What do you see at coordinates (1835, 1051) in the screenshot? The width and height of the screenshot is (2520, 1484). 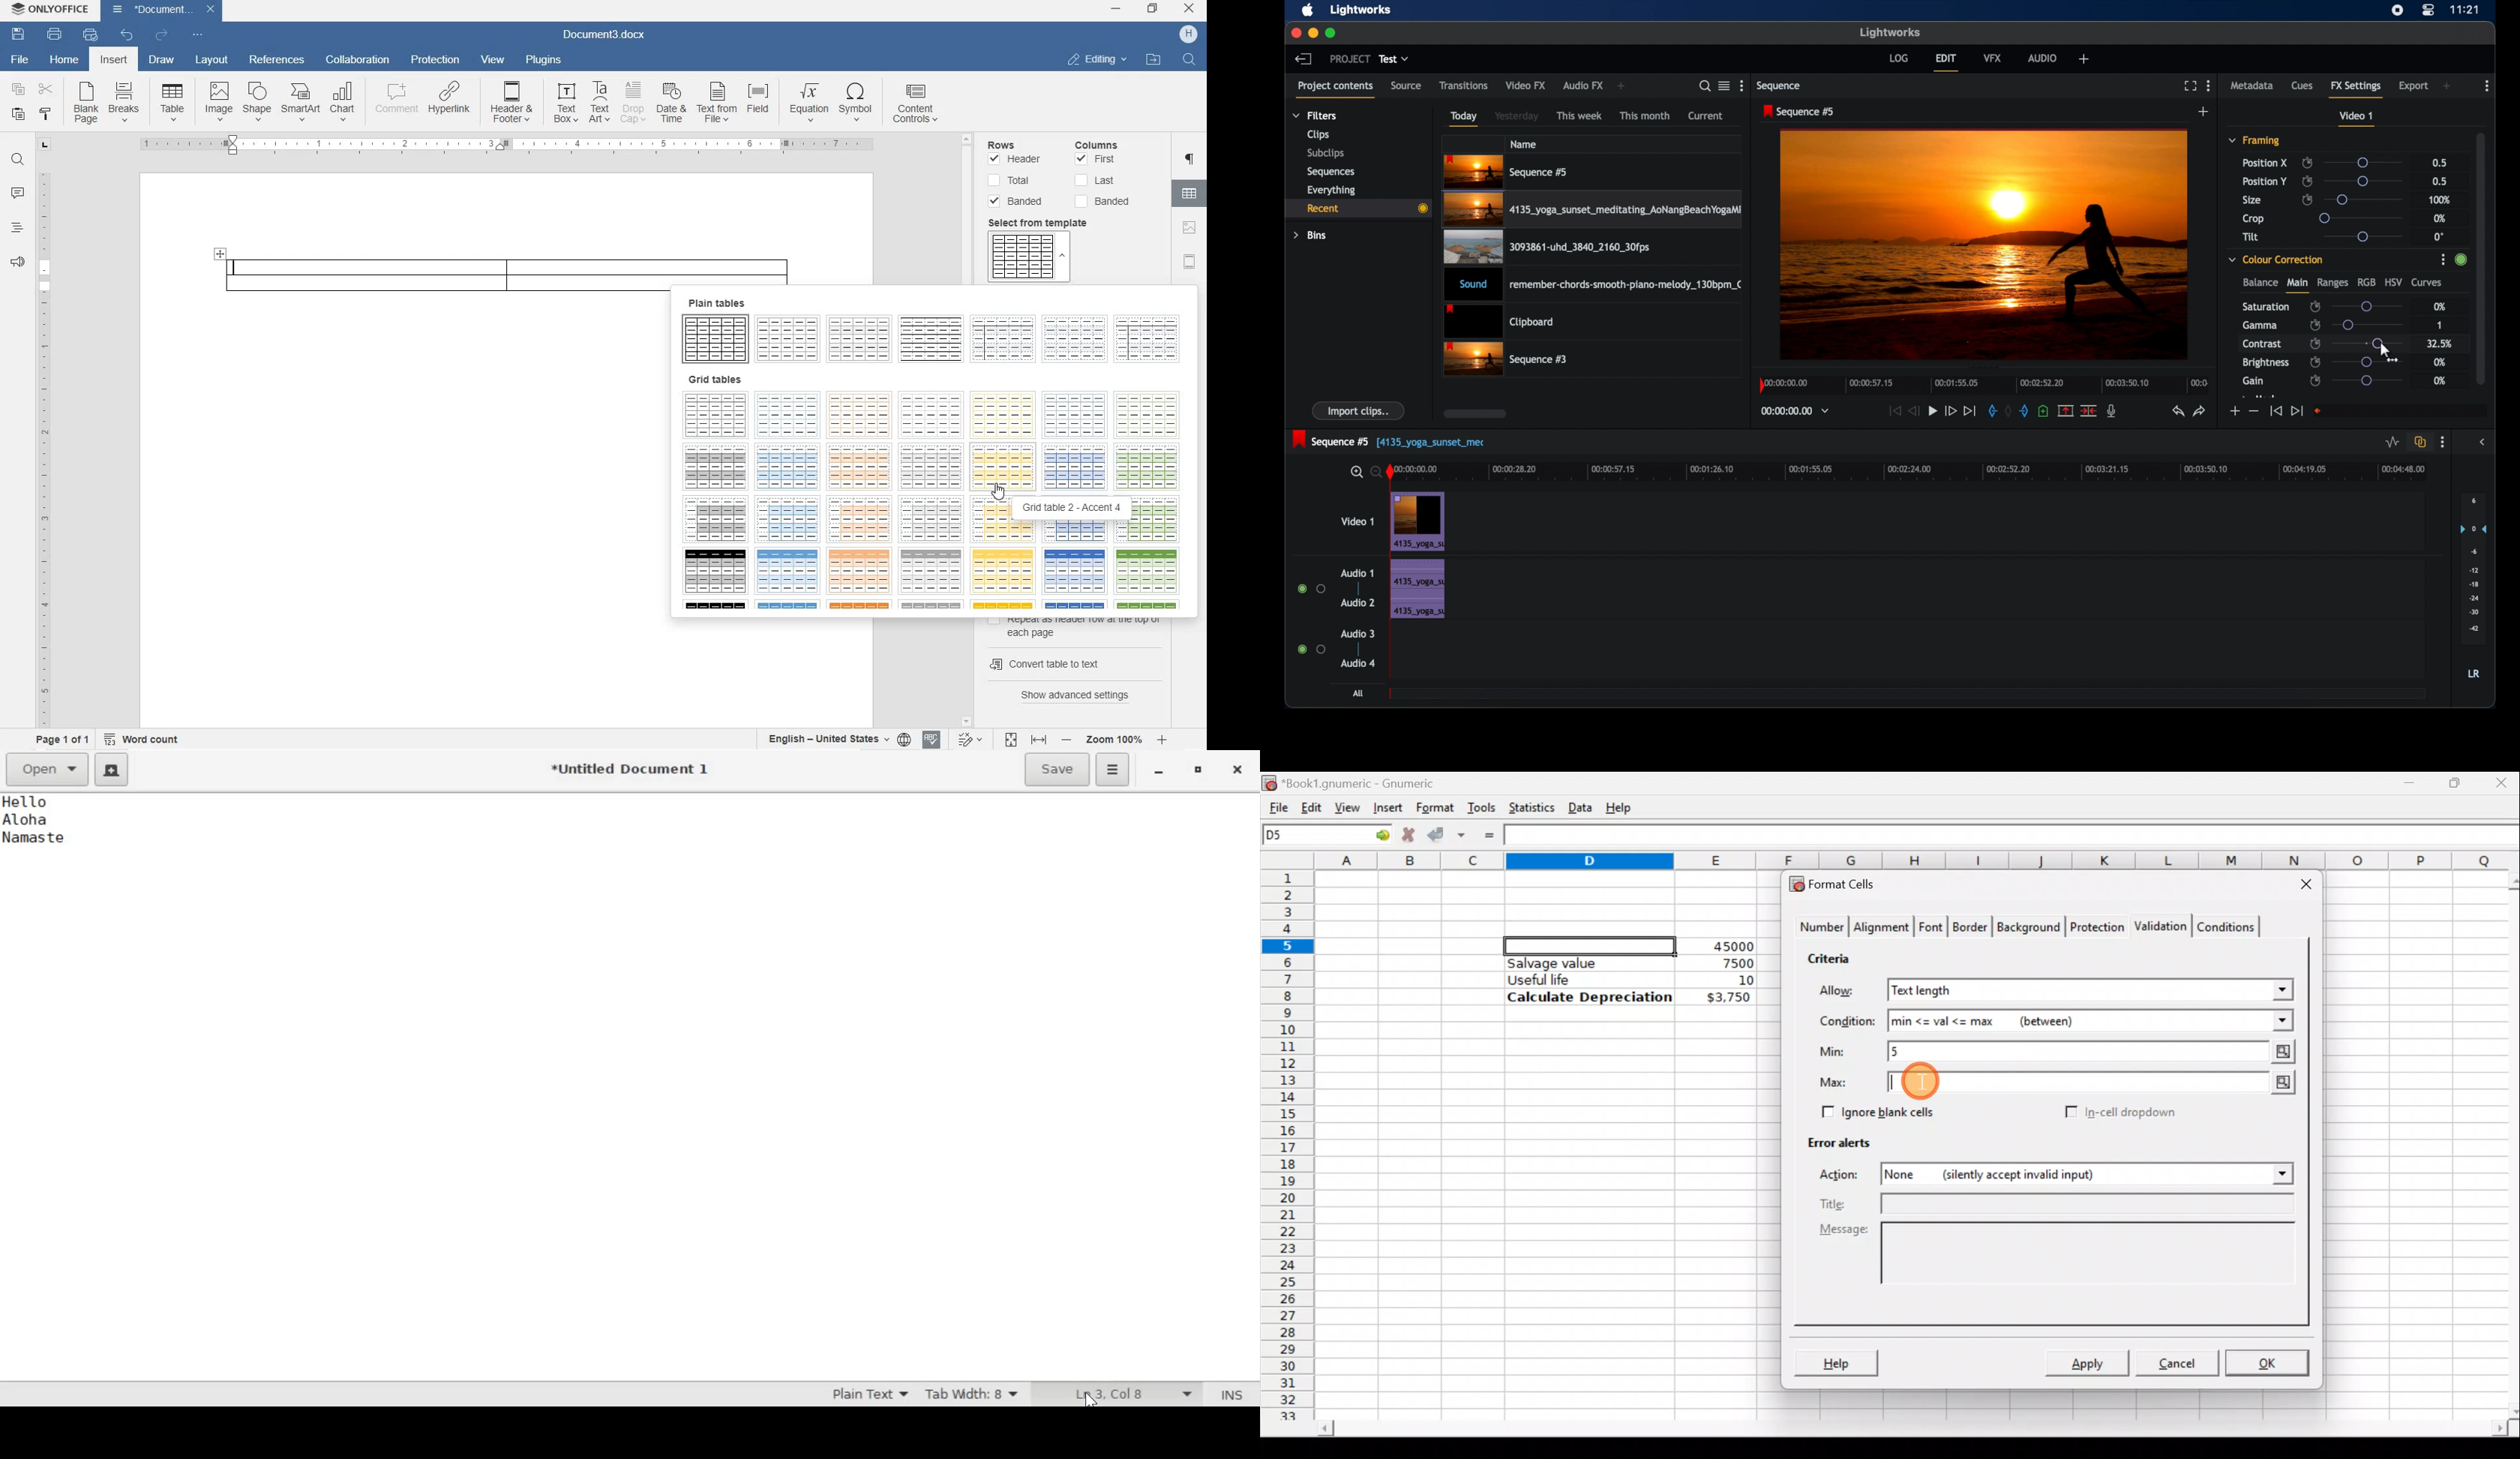 I see `Min` at bounding box center [1835, 1051].